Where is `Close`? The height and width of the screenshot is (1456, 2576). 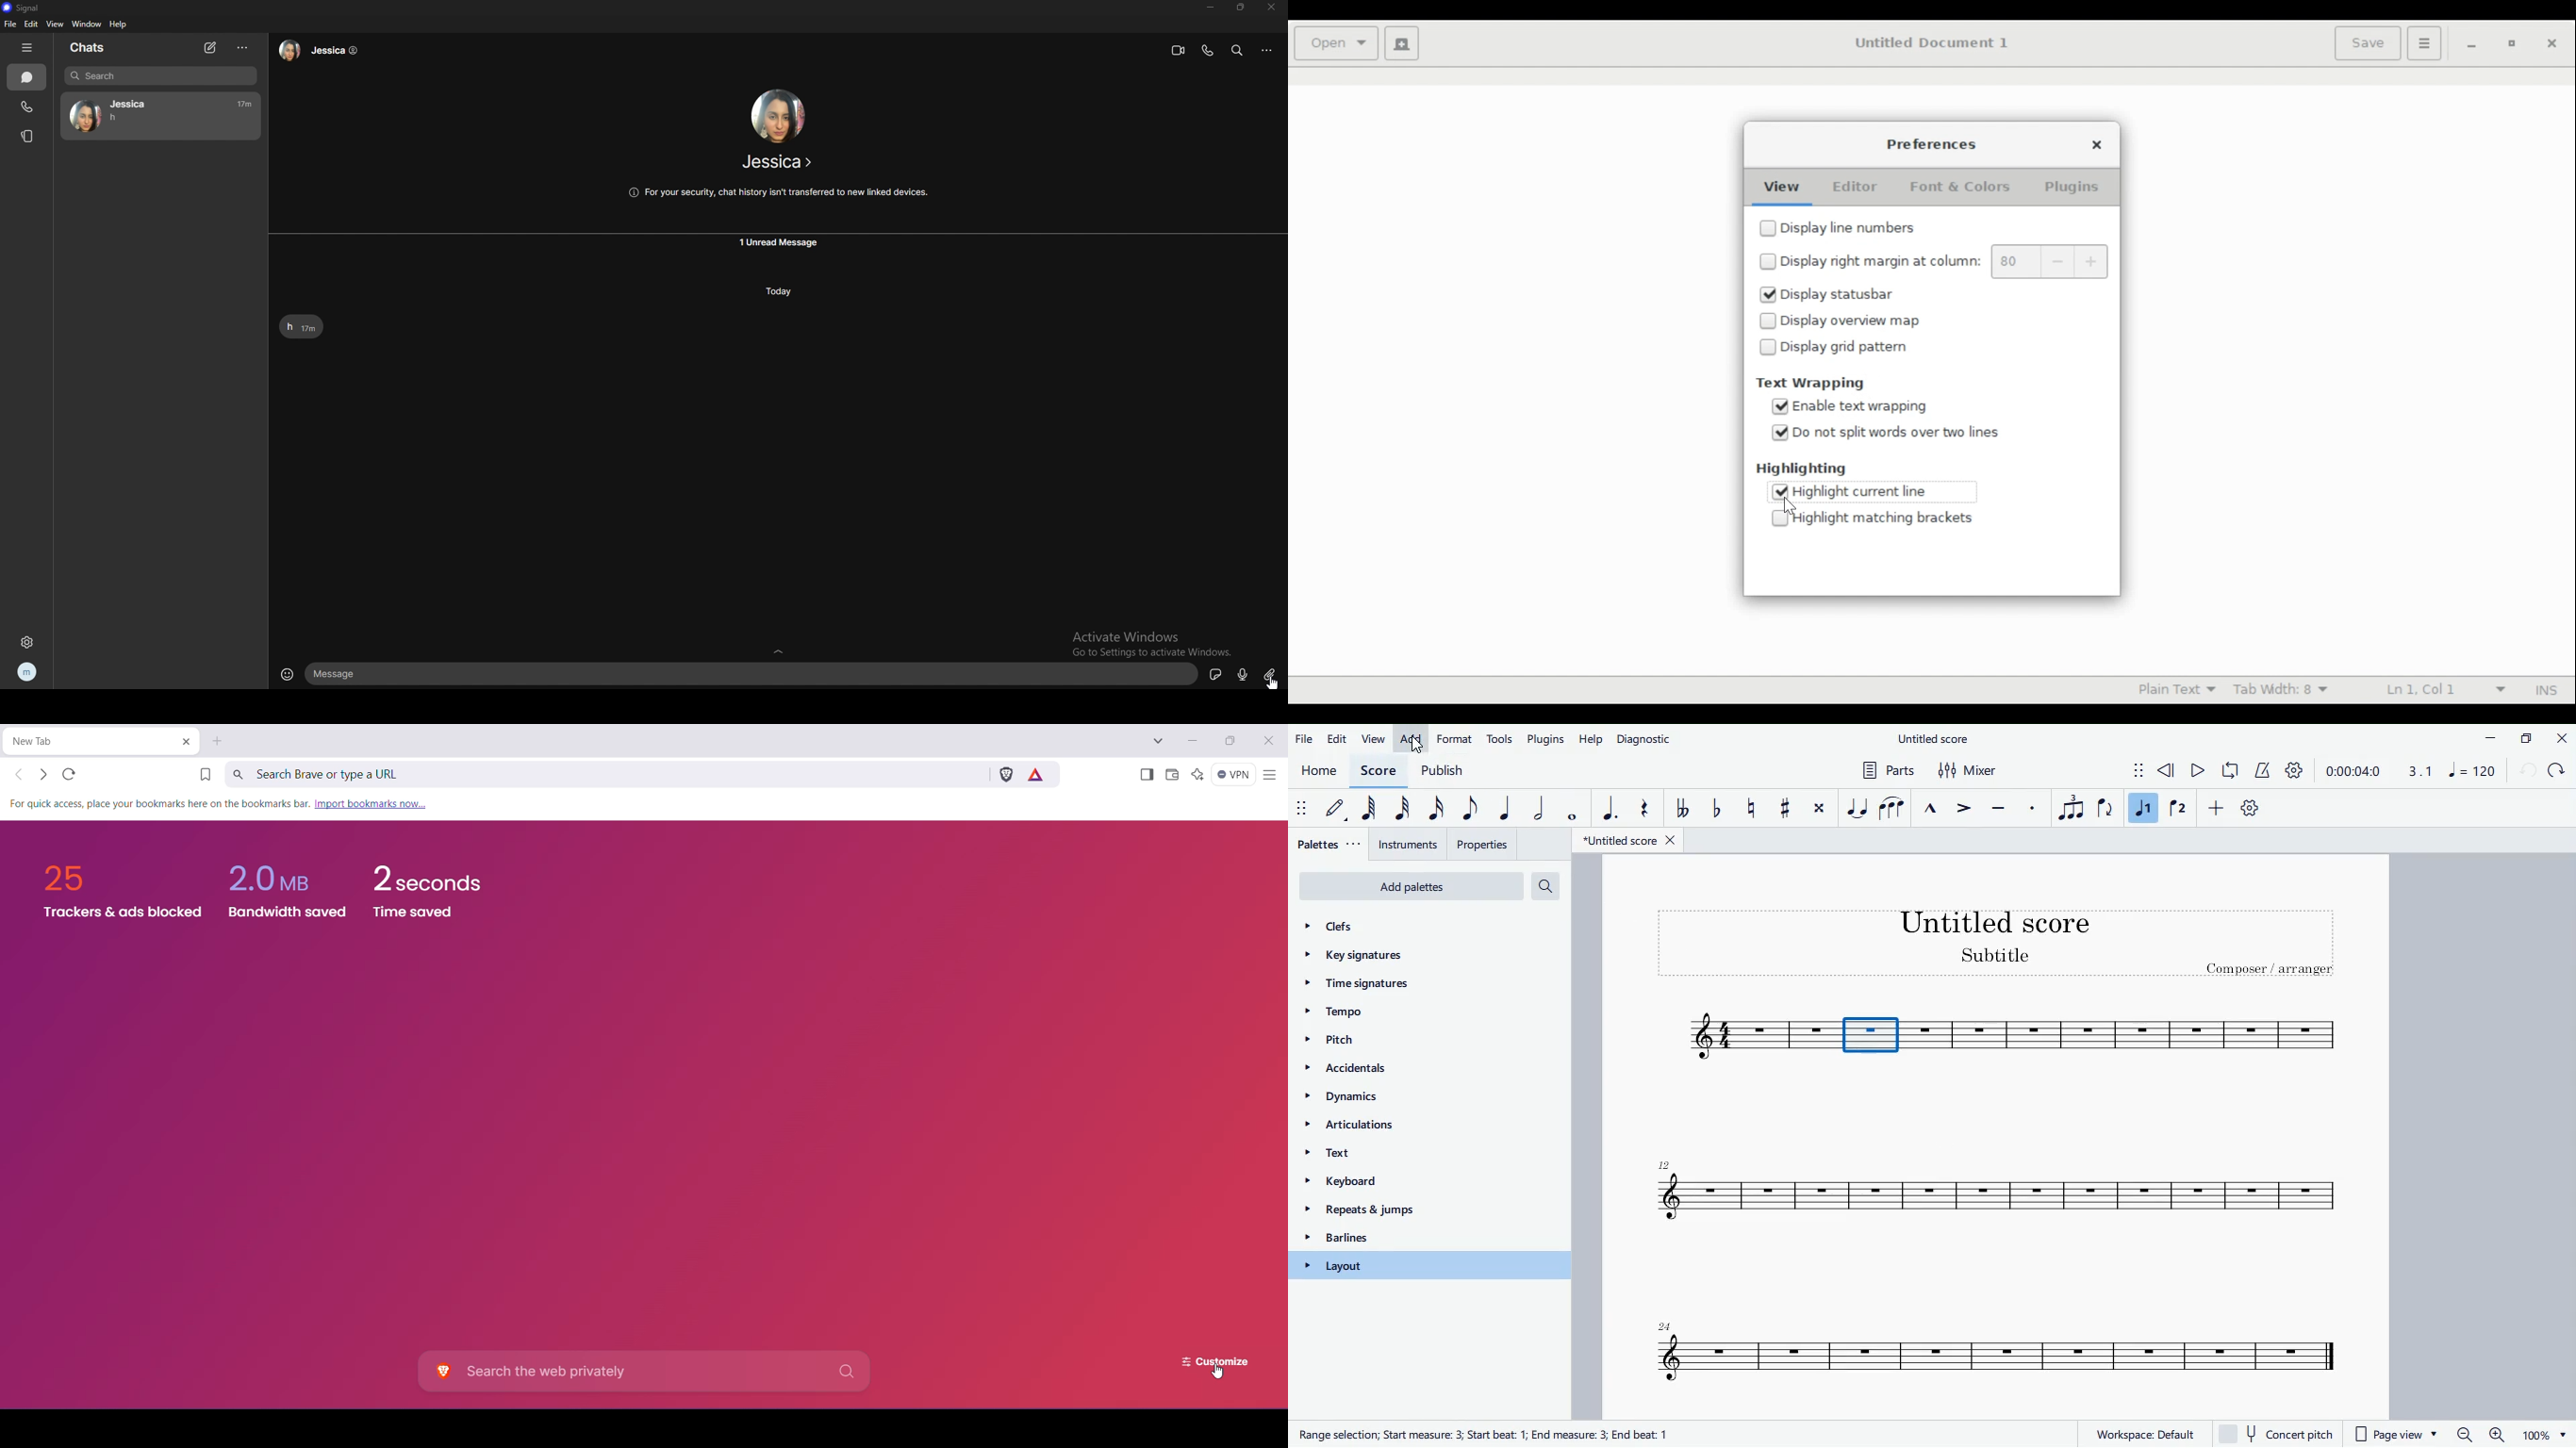 Close is located at coordinates (2099, 146).